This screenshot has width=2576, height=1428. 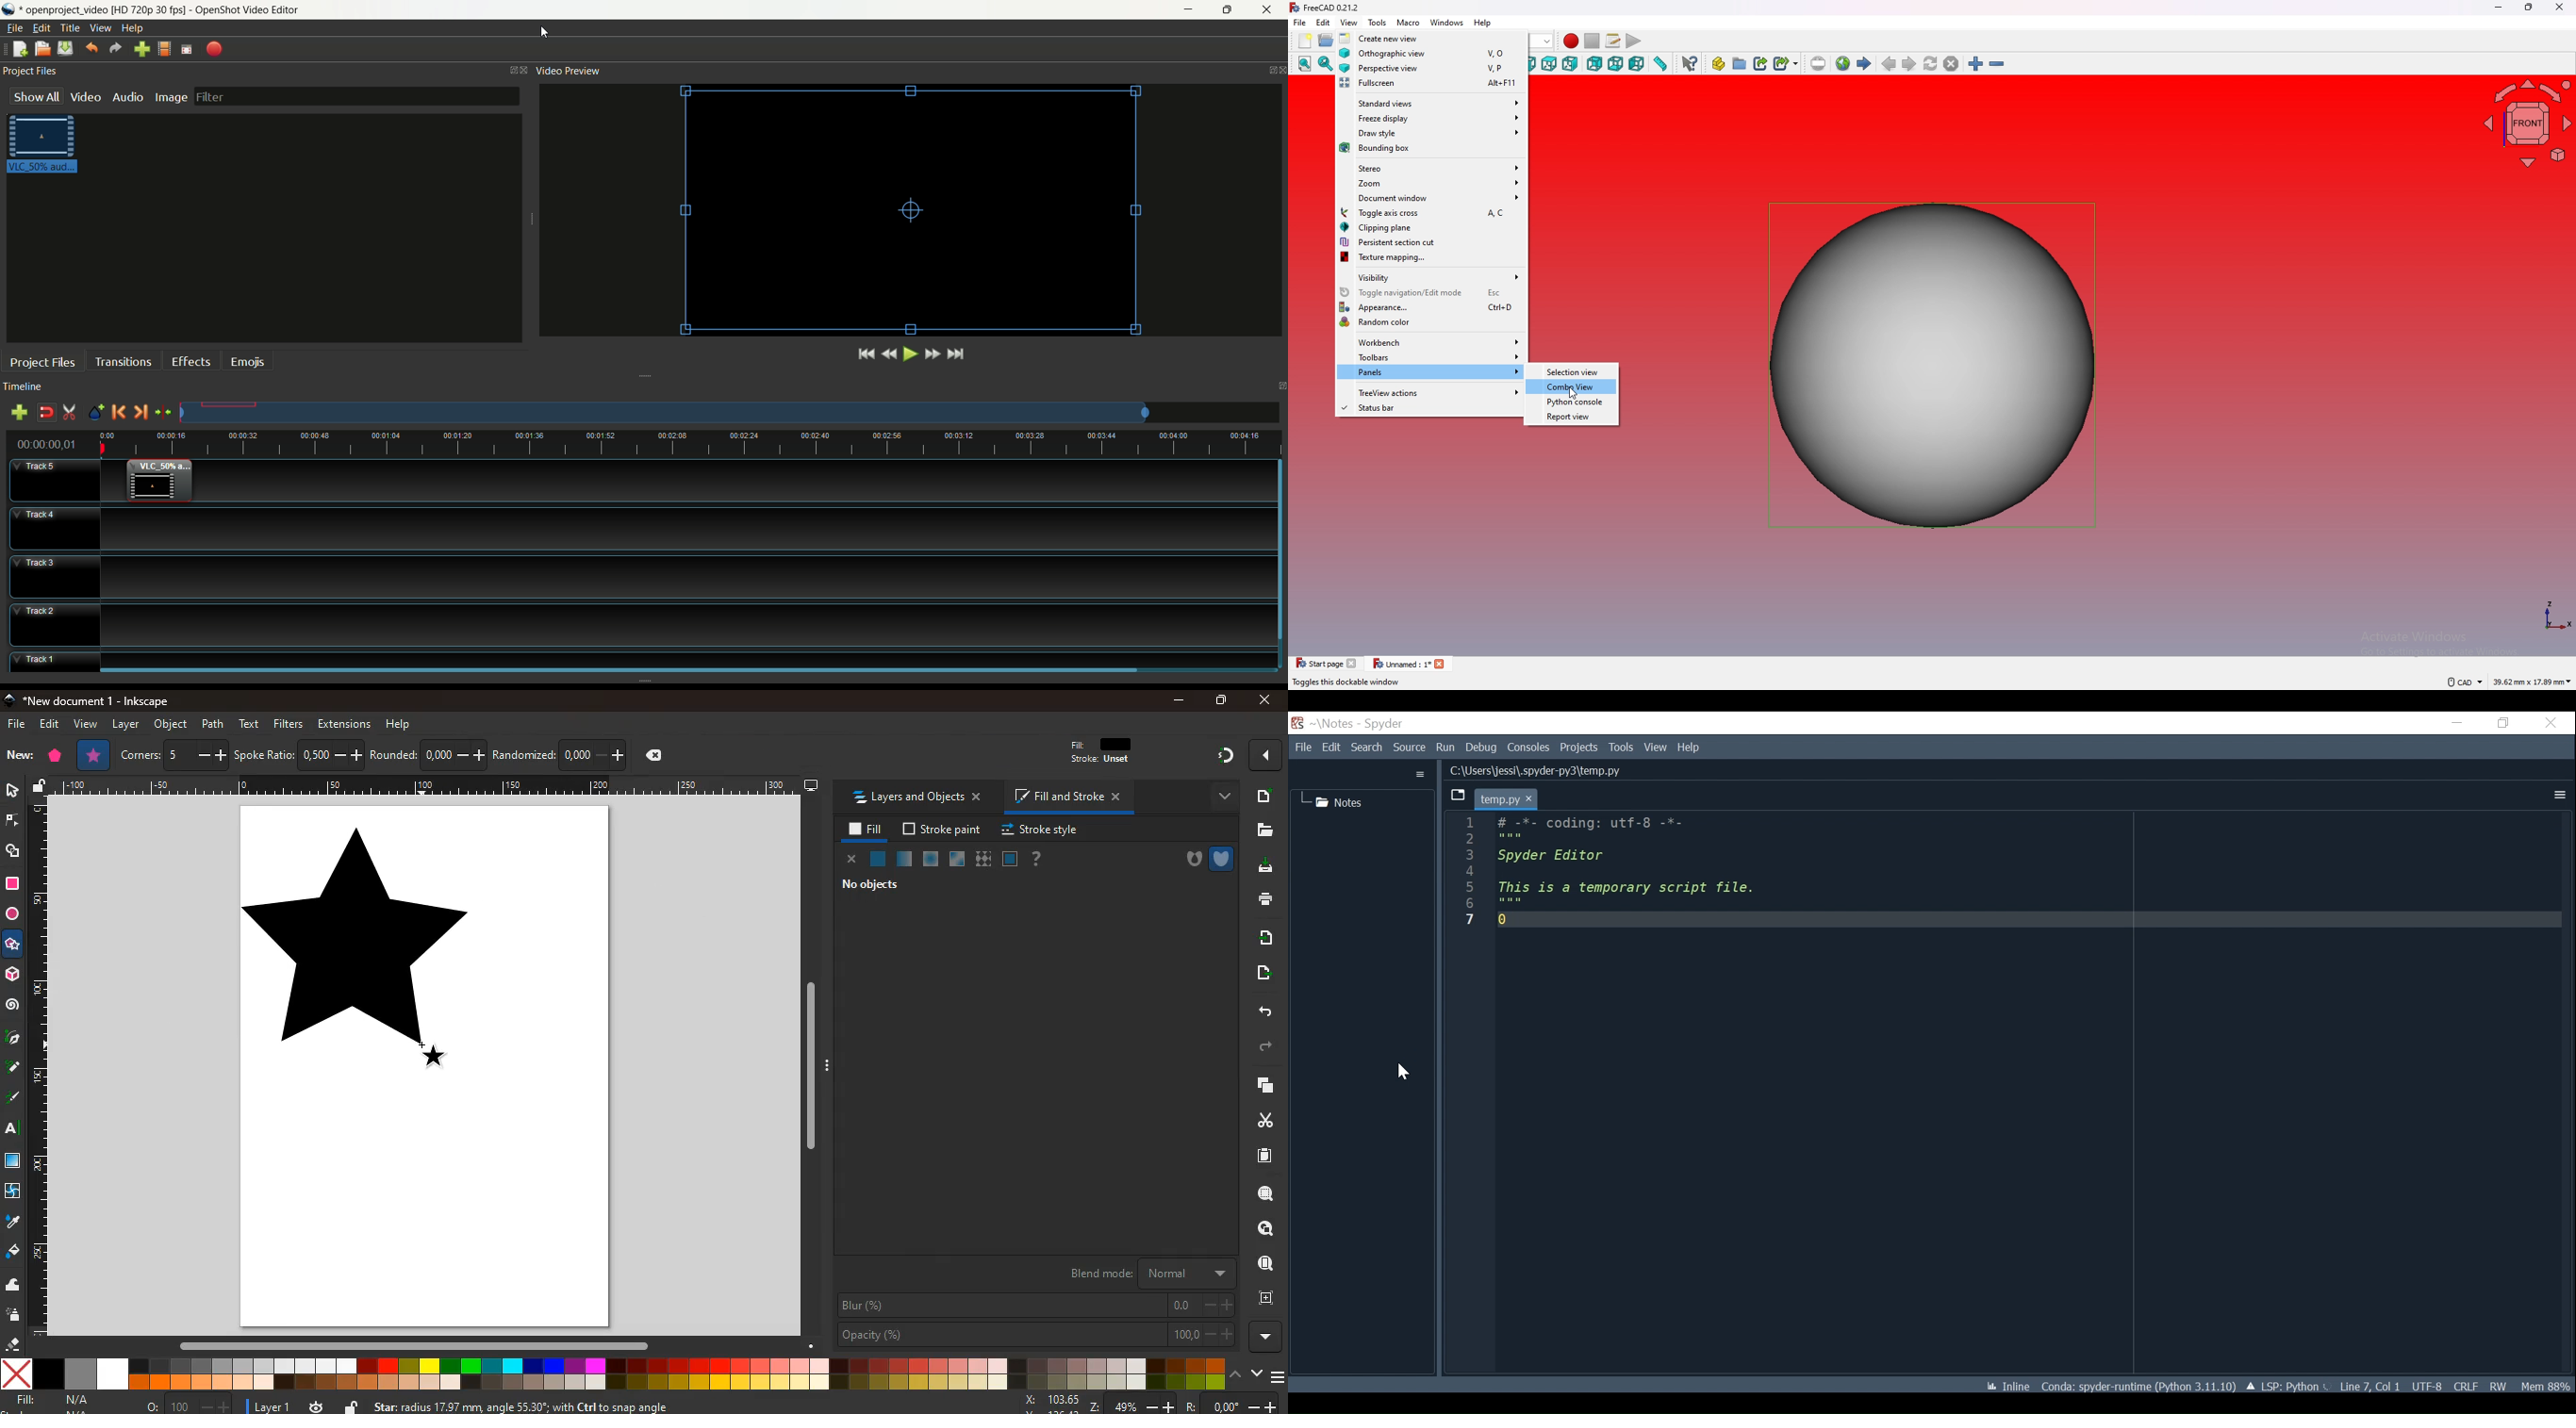 I want to click on minimize, so click(x=1190, y=9).